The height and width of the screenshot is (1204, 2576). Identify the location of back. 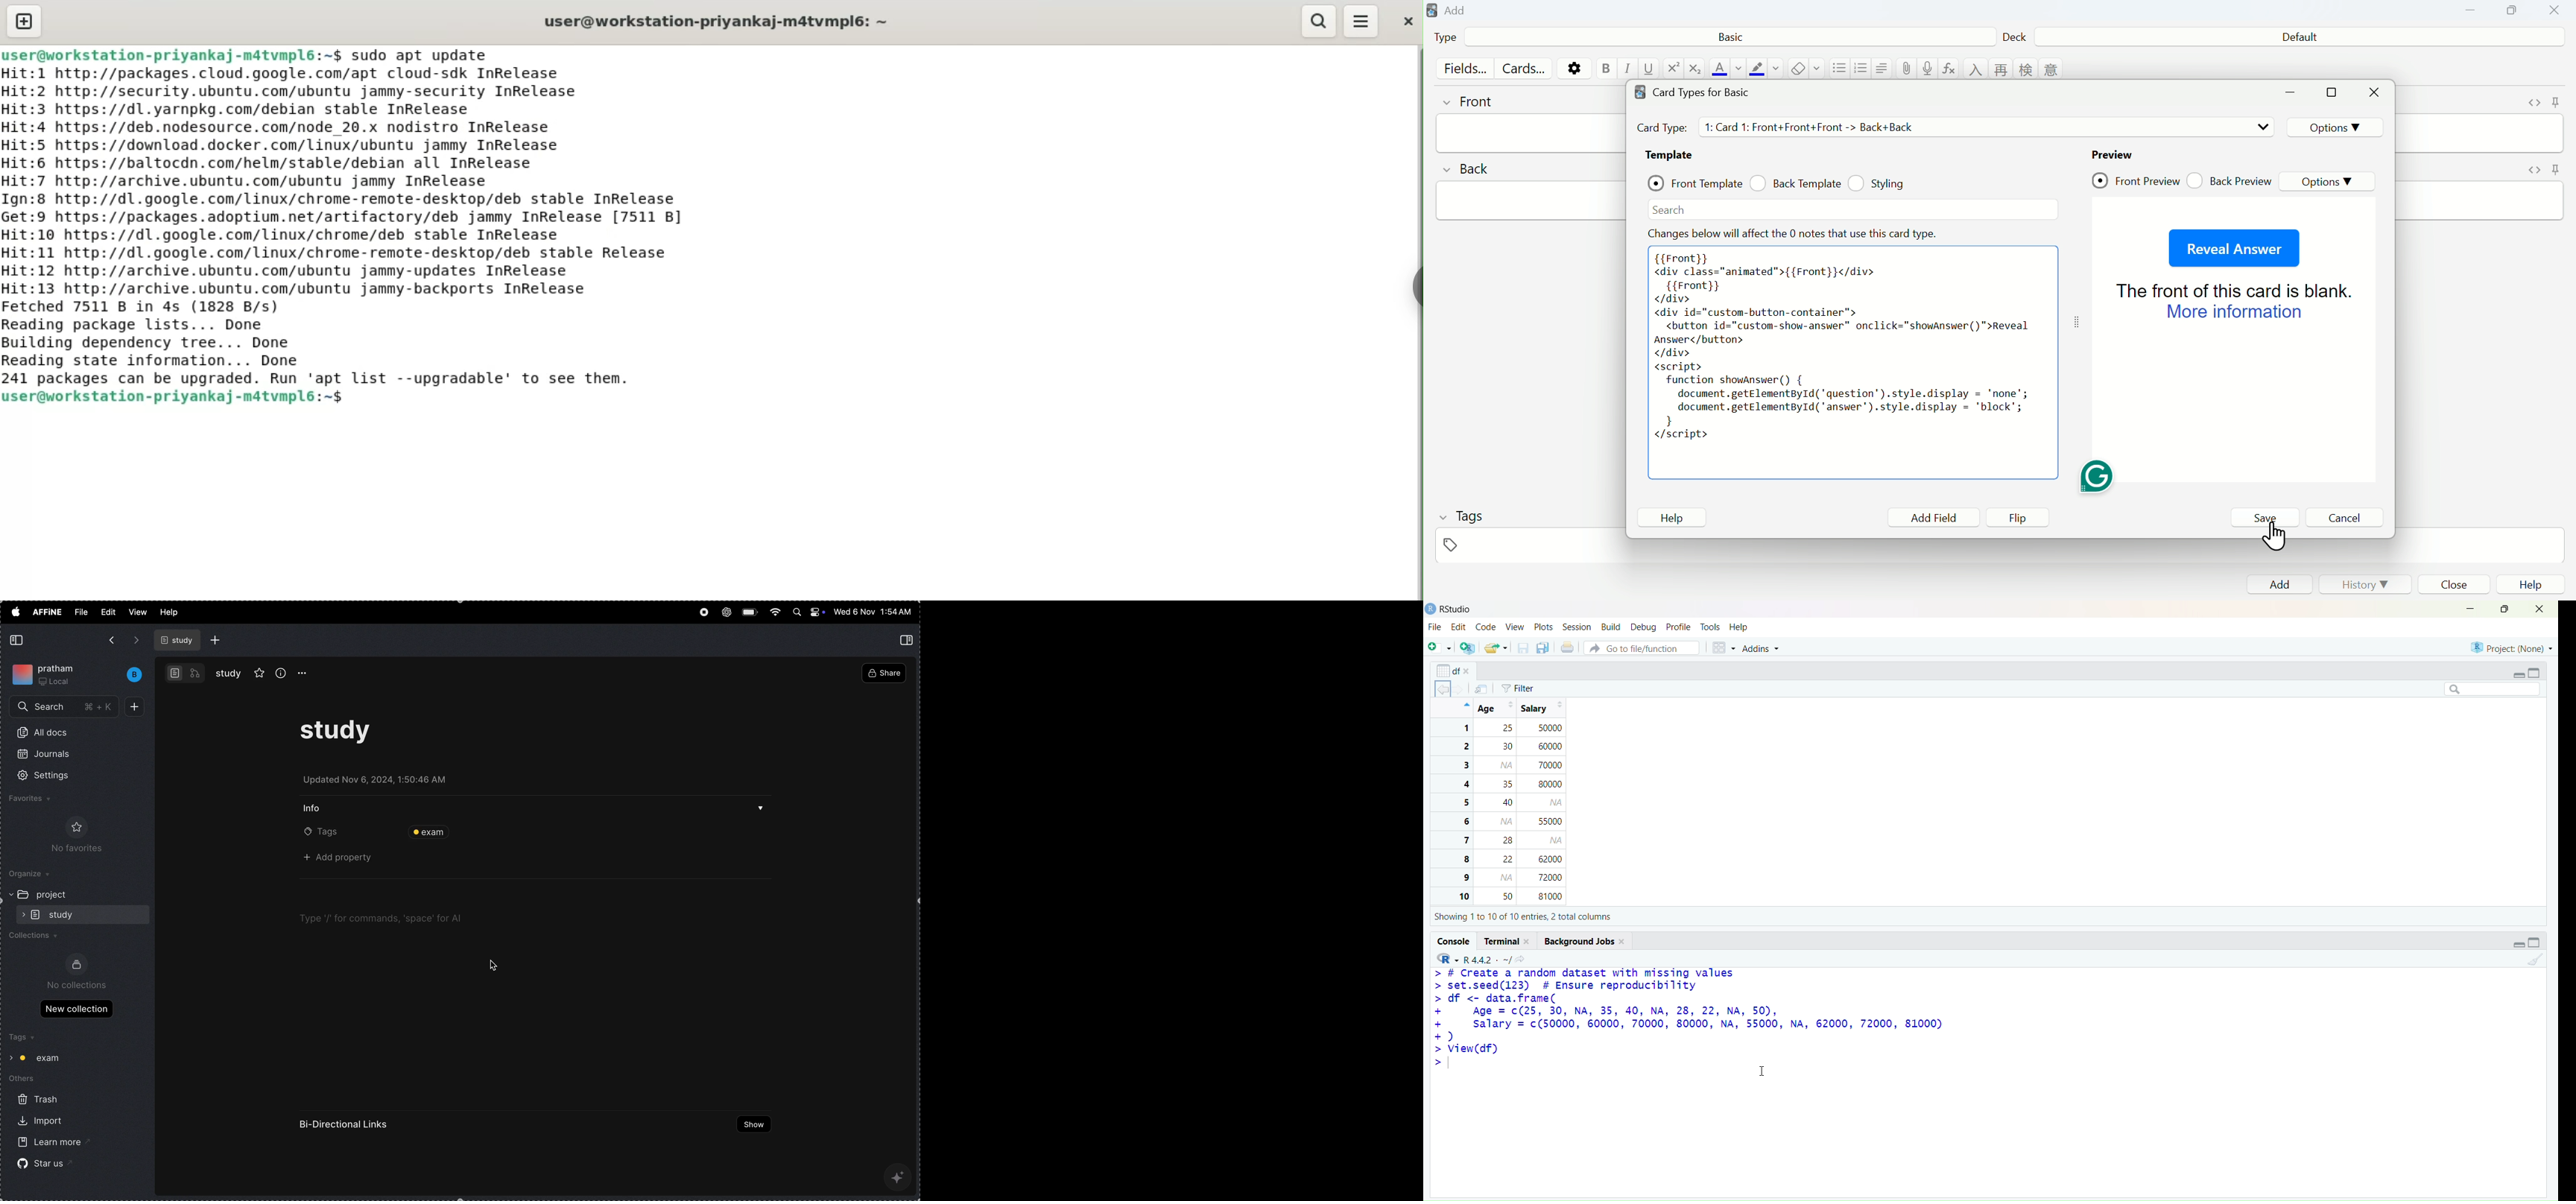
(1472, 168).